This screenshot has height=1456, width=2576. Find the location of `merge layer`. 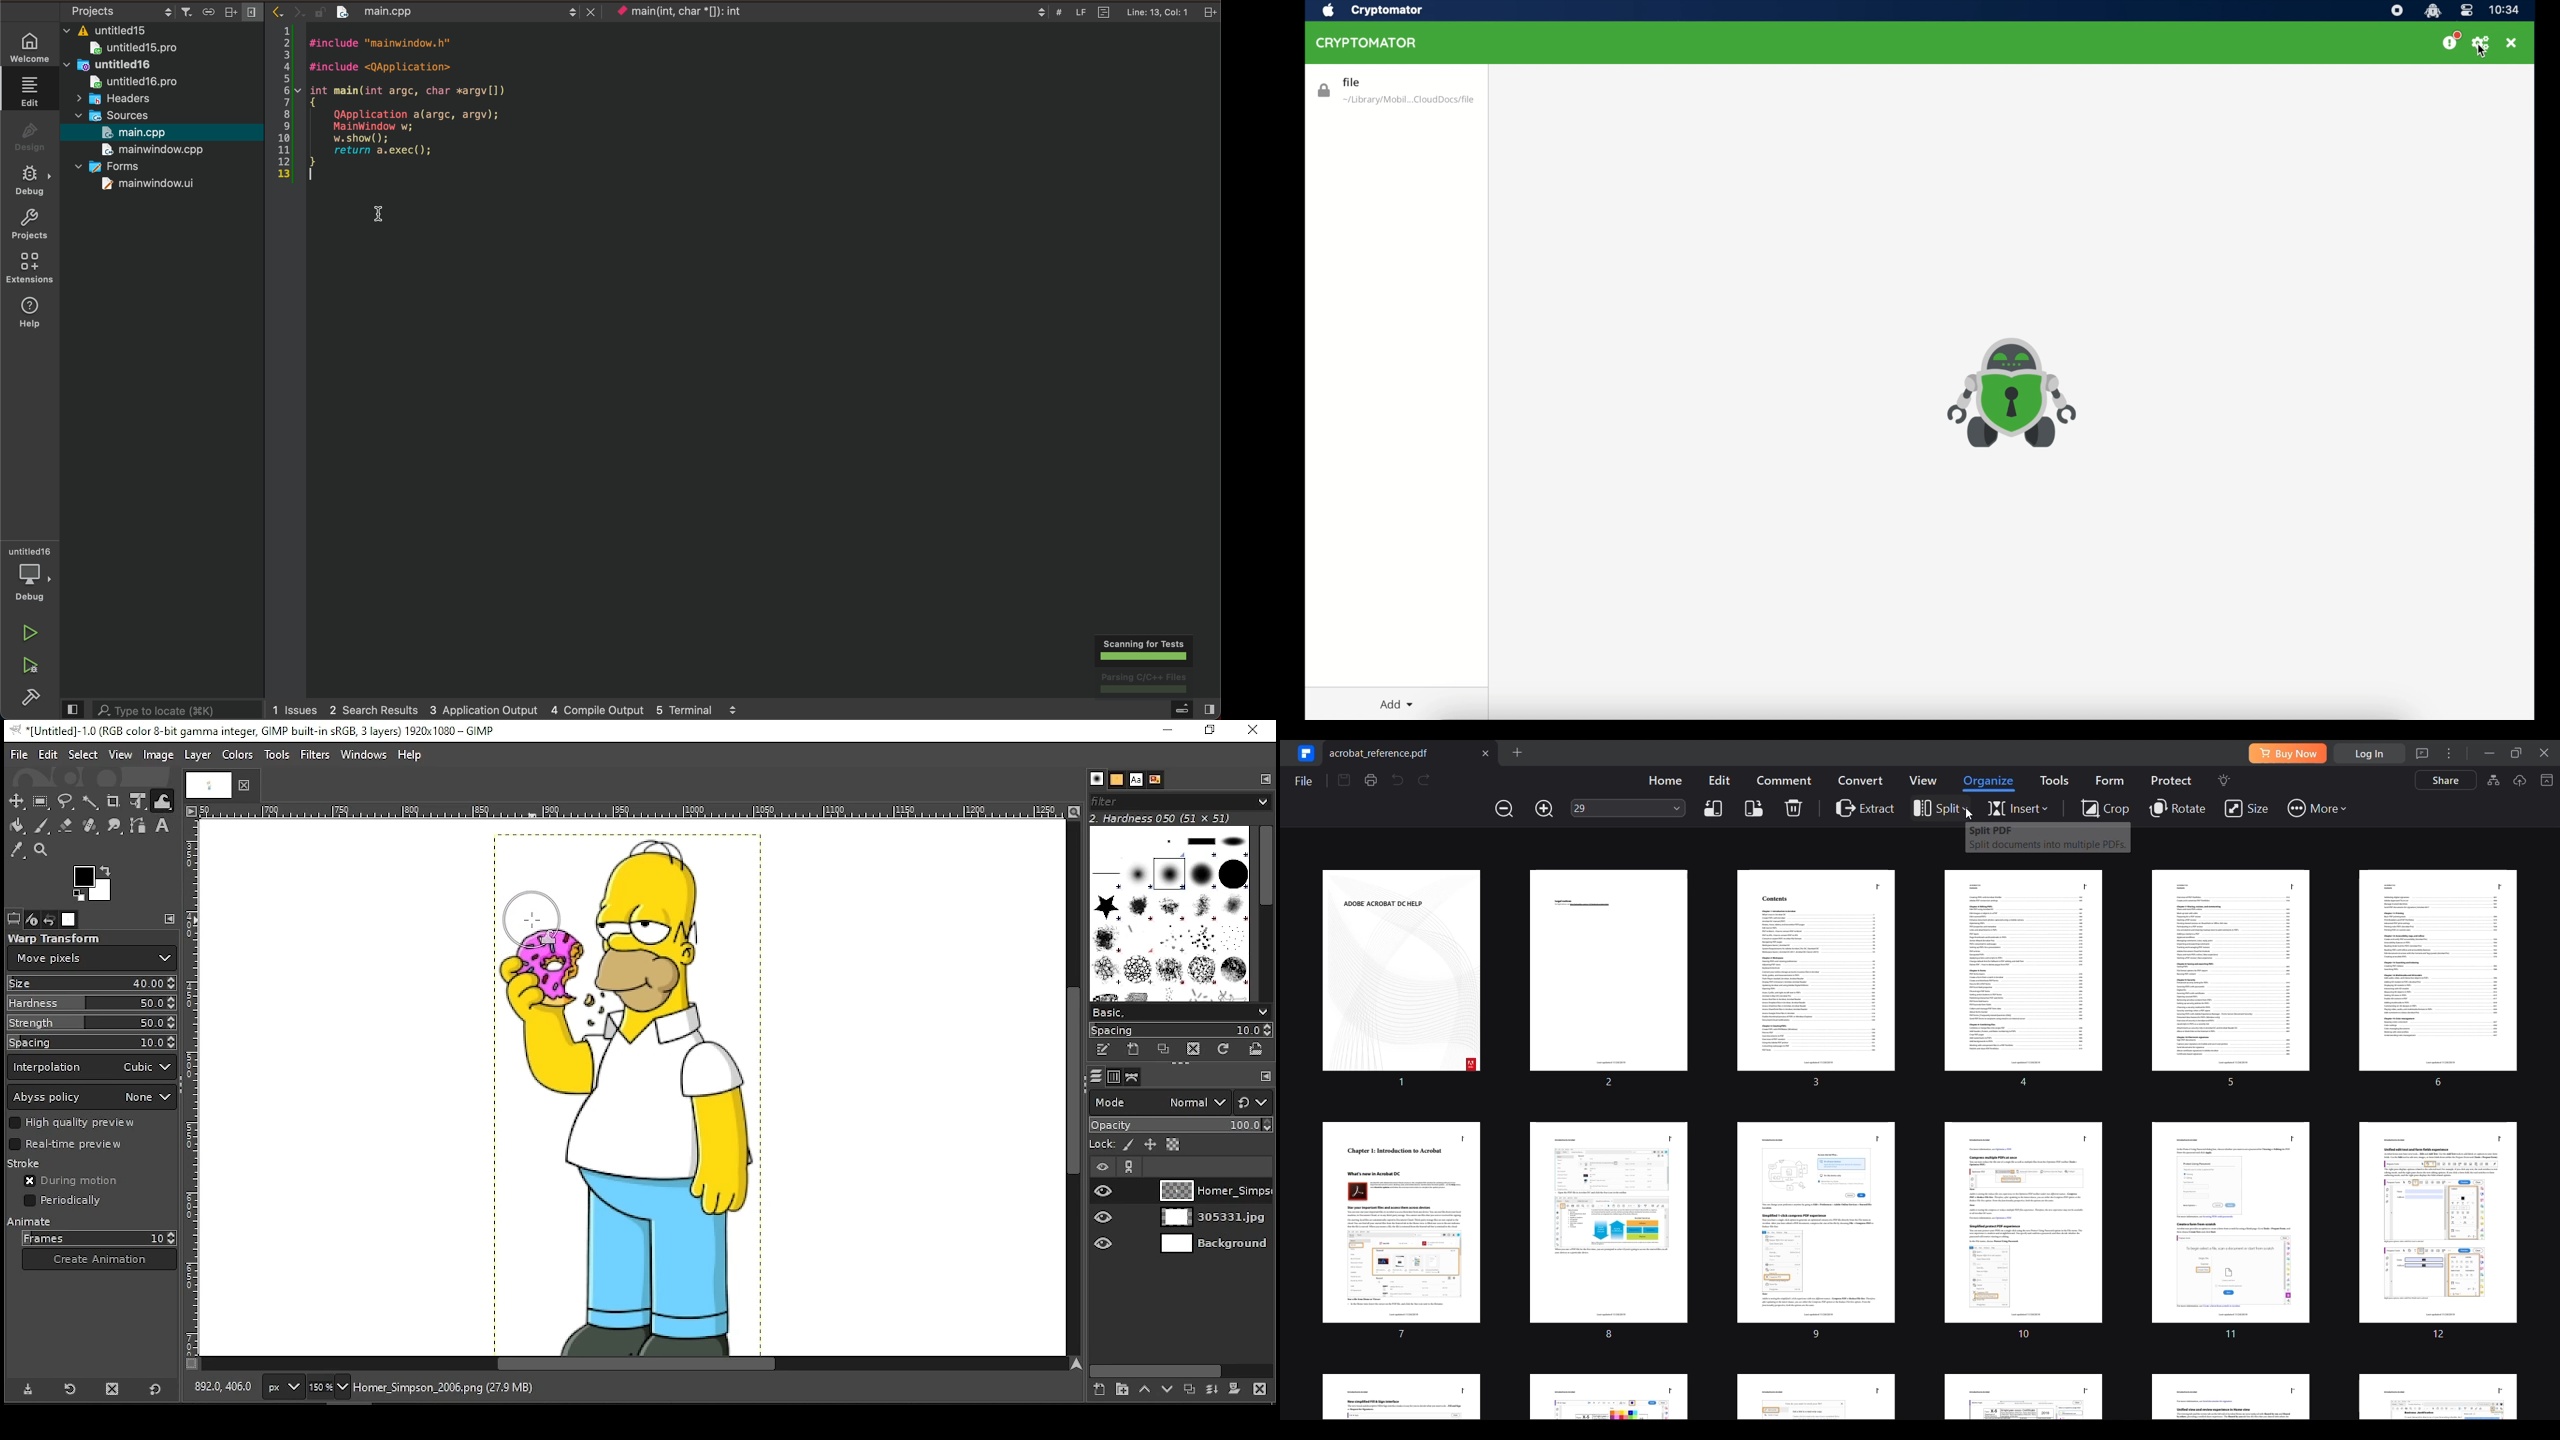

merge layer is located at coordinates (1212, 1389).